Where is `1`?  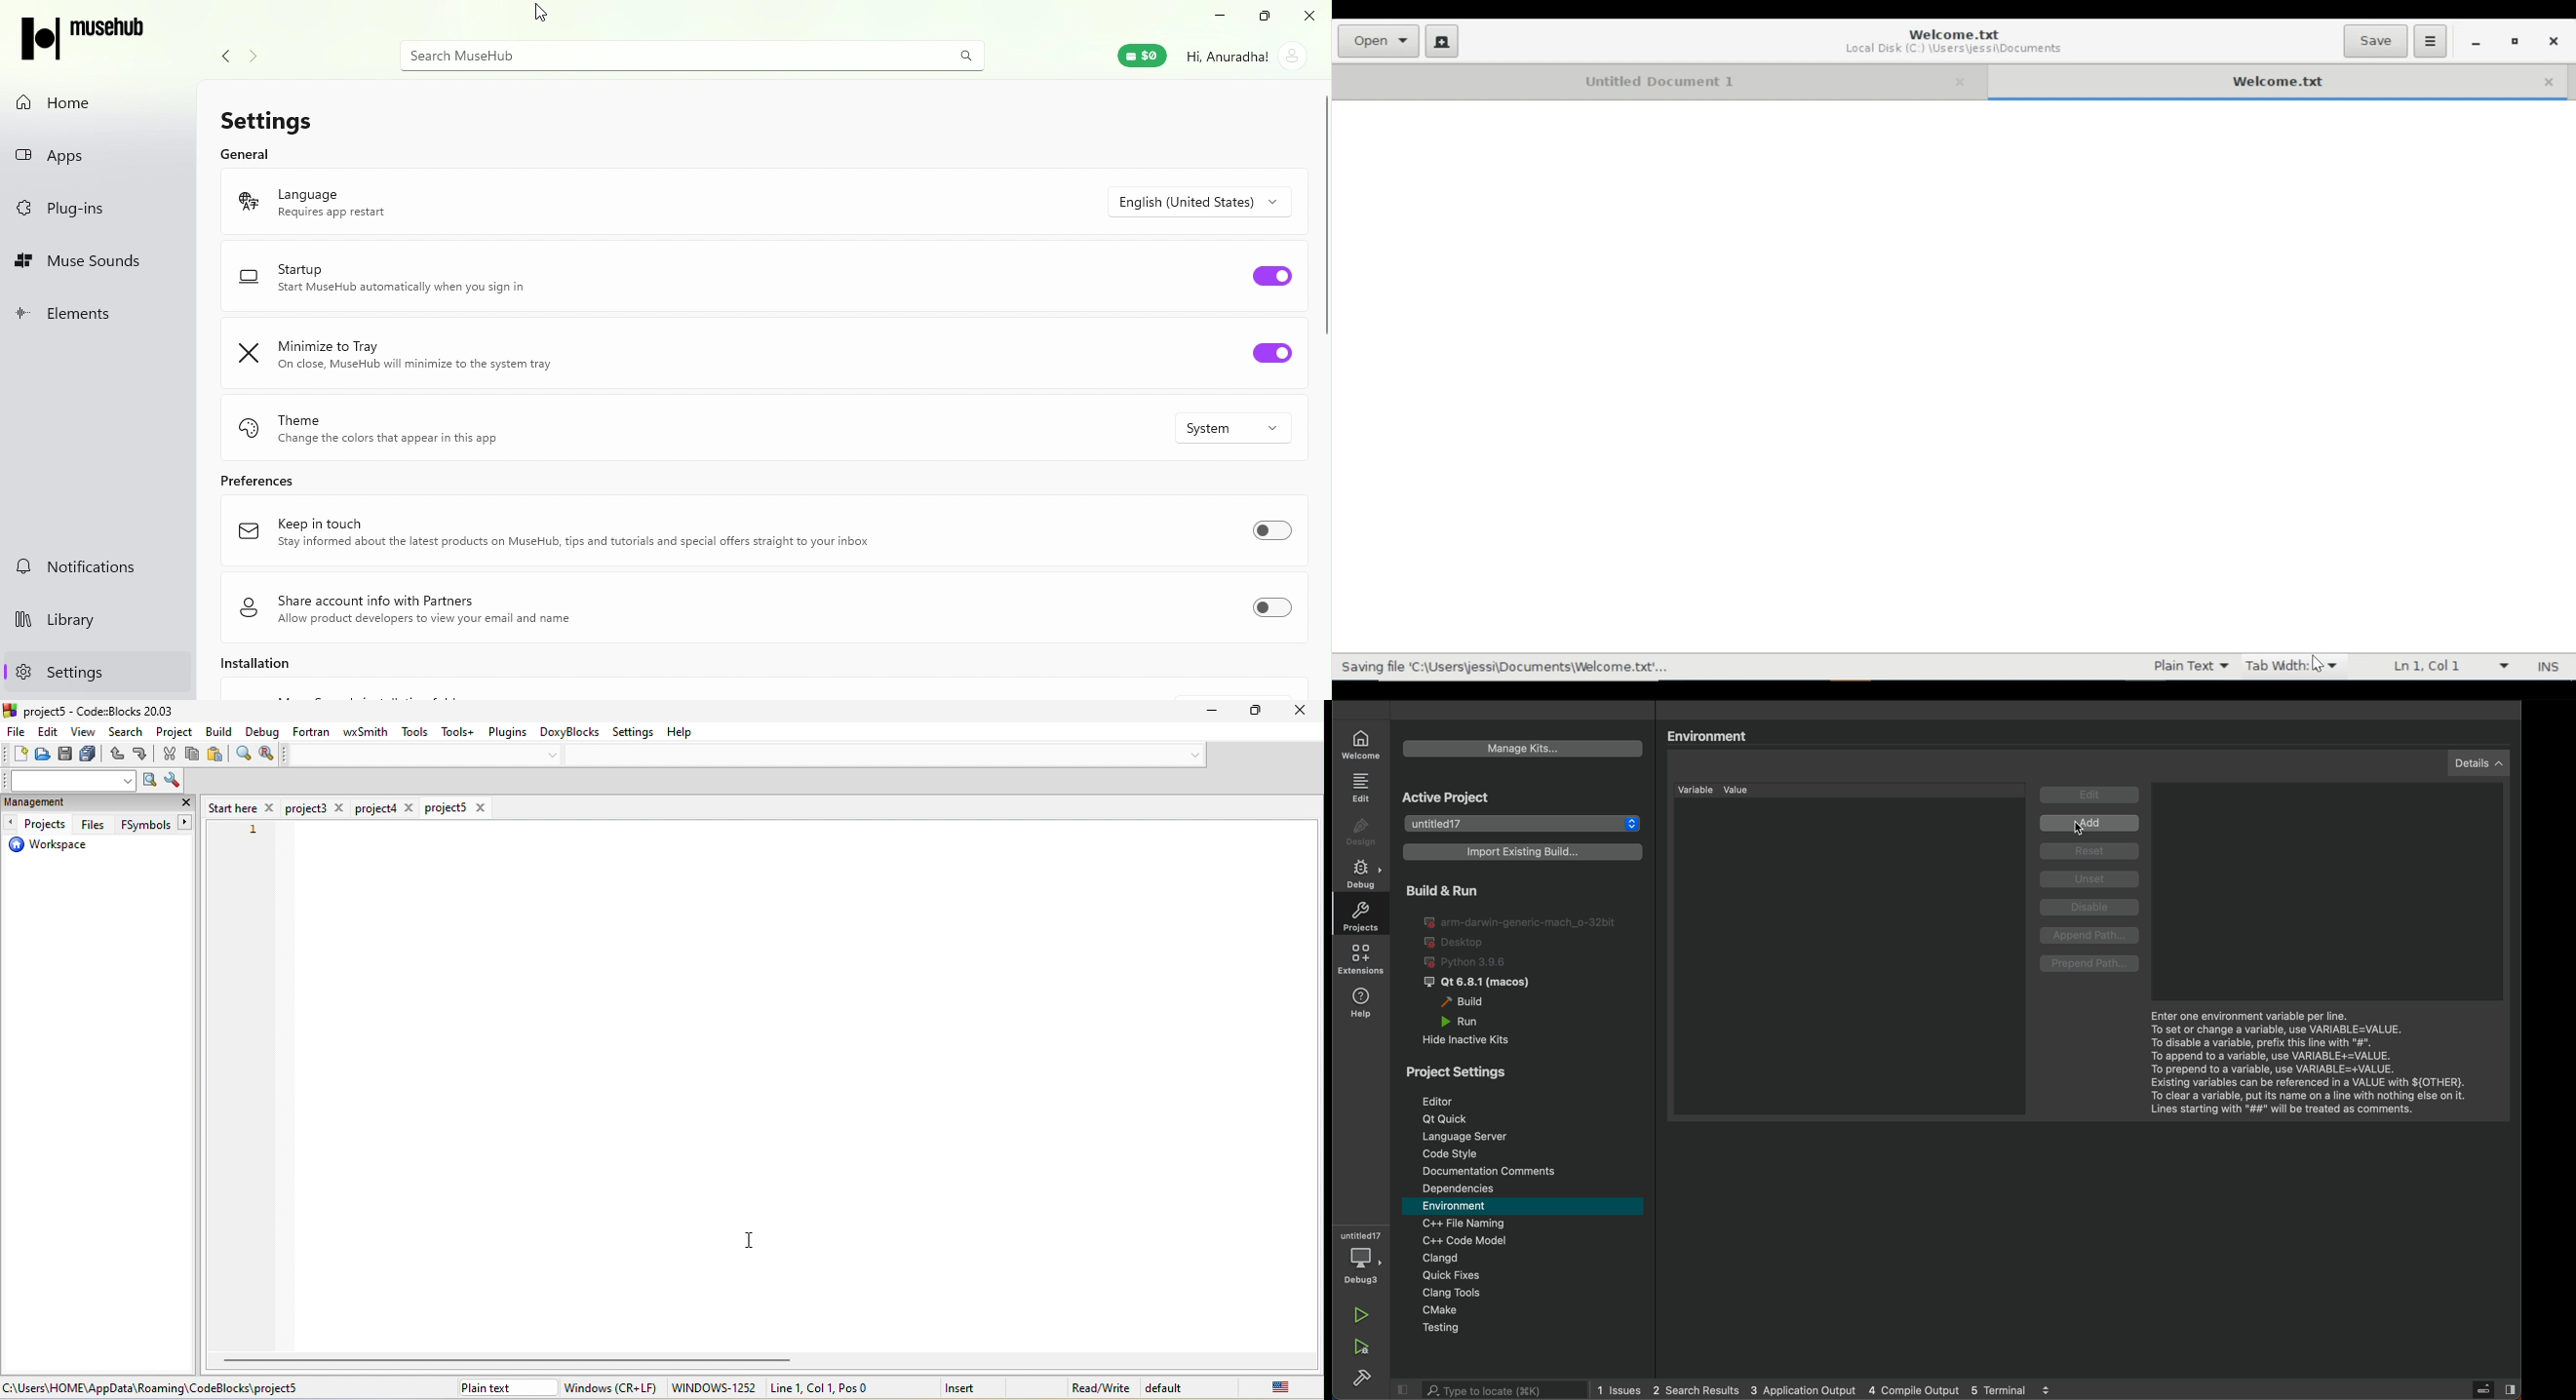
1 is located at coordinates (247, 830).